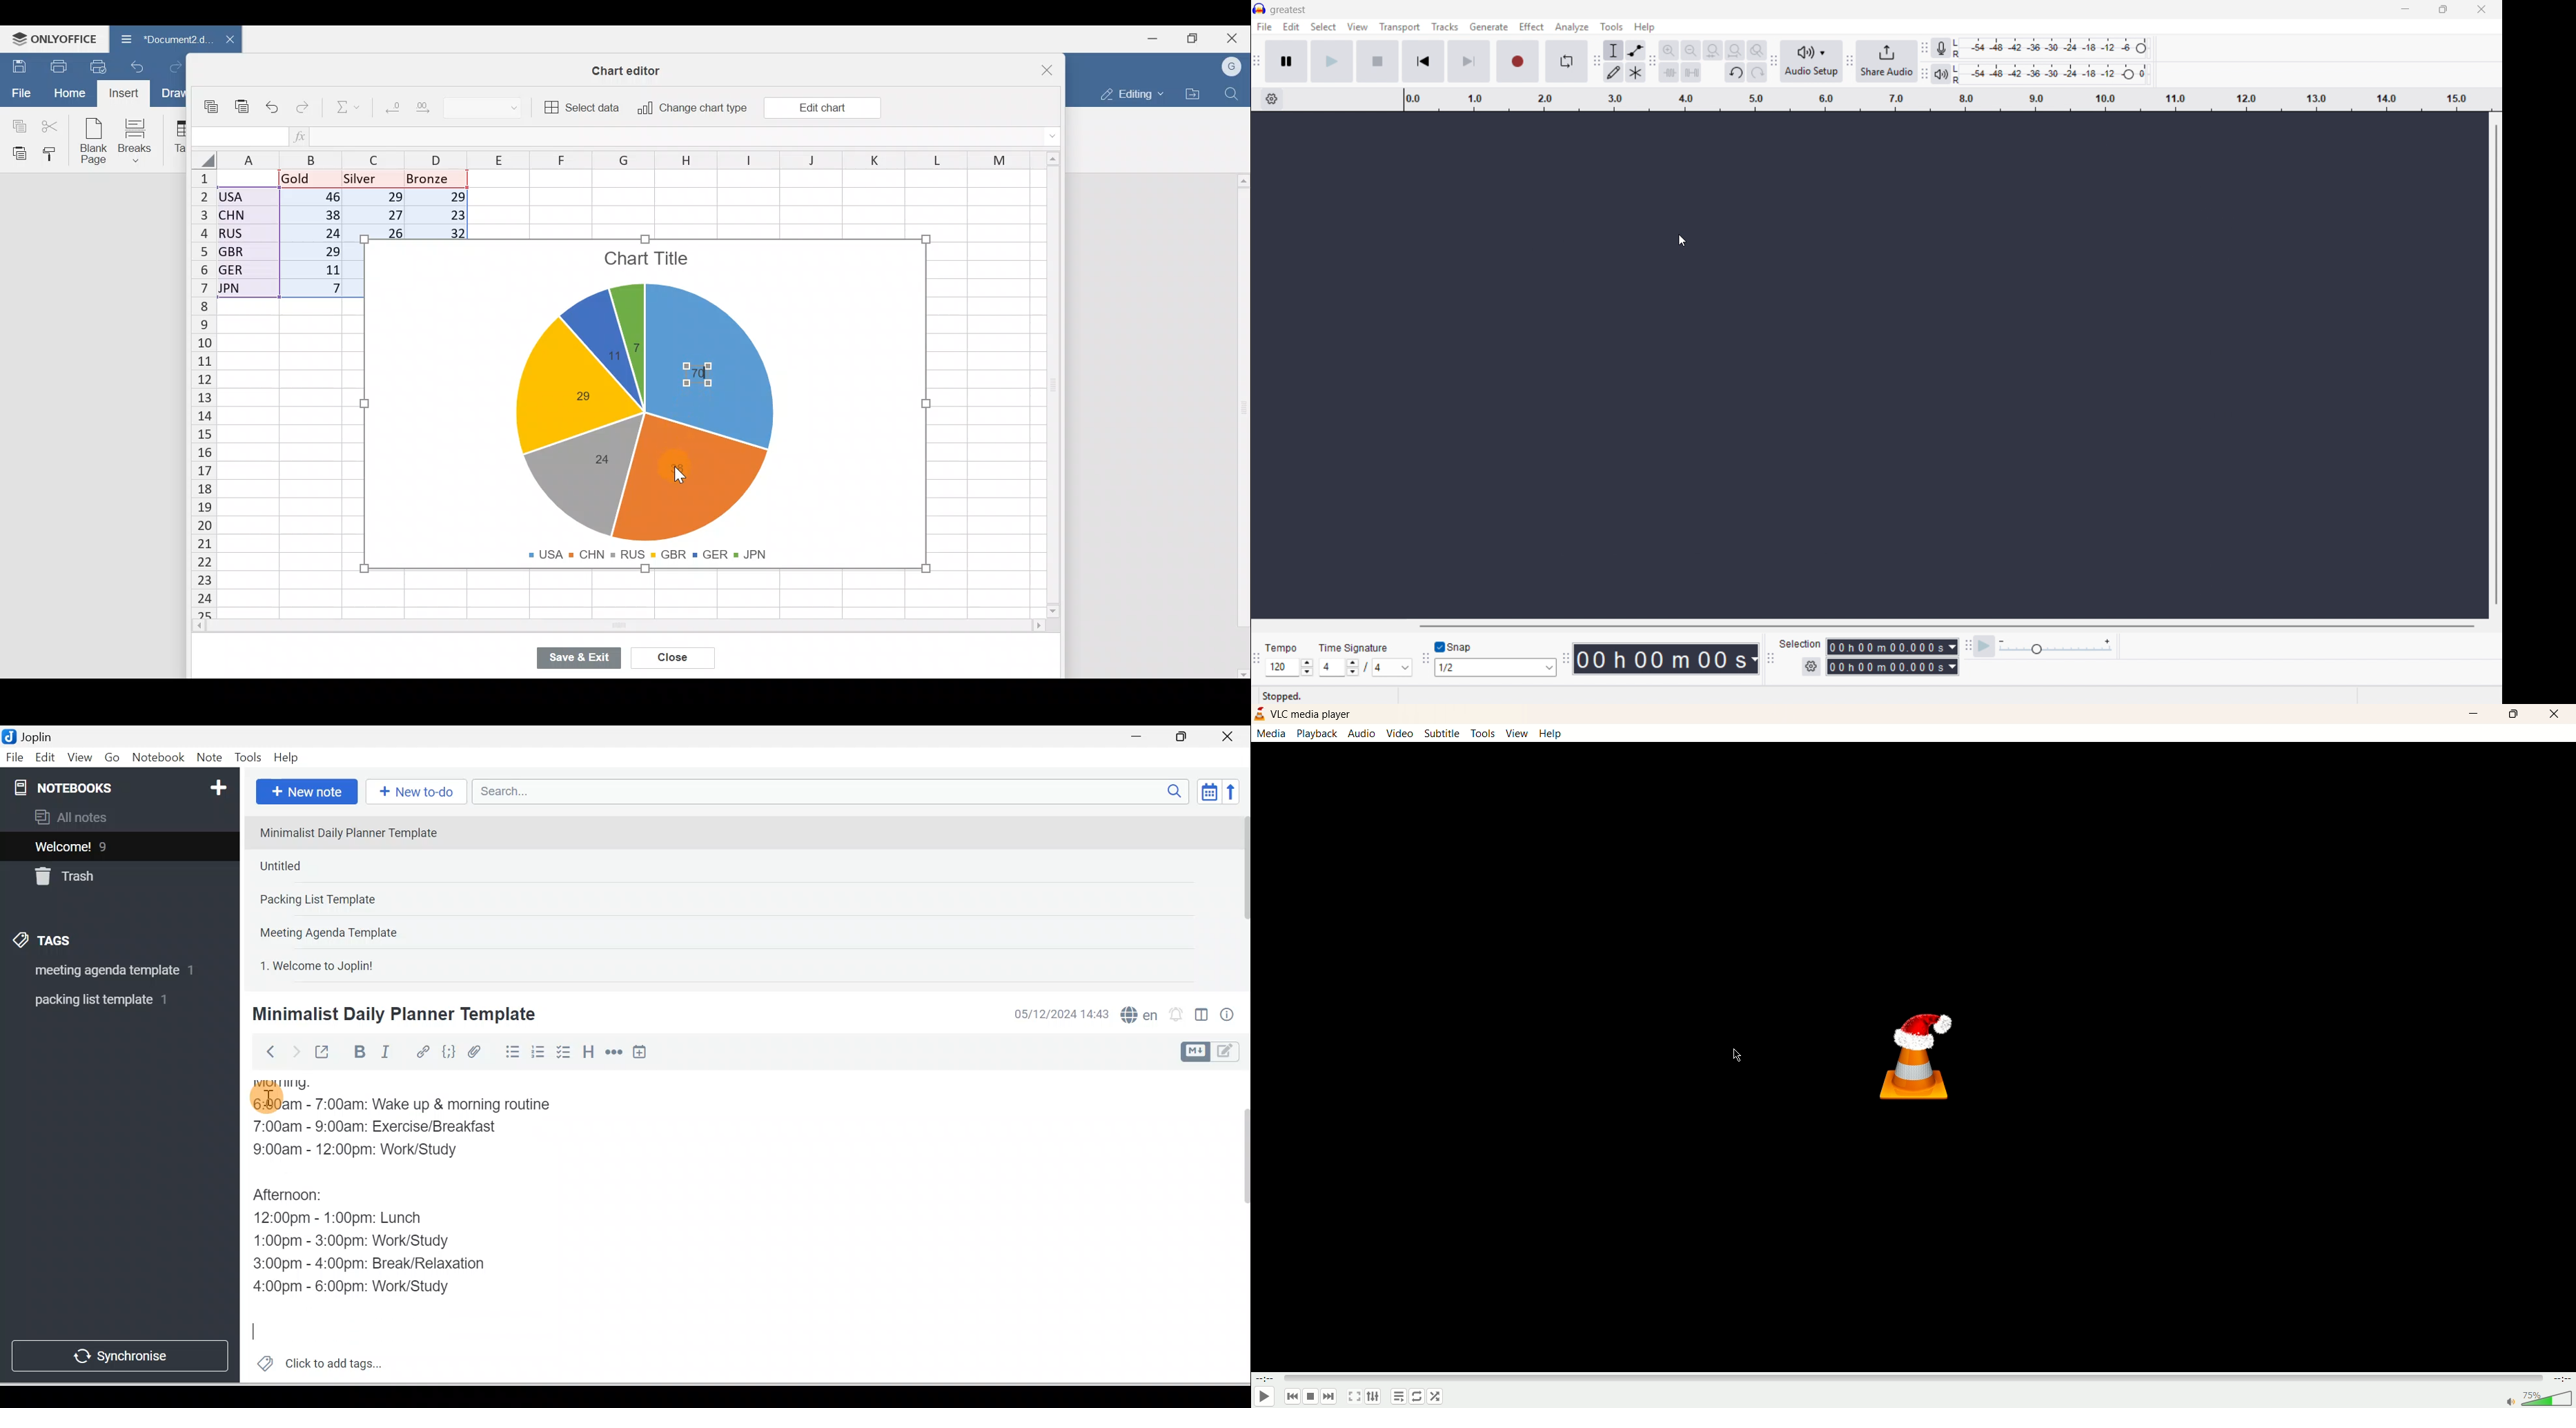  Describe the element at coordinates (2443, 10) in the screenshot. I see `Maximise ` at that location.